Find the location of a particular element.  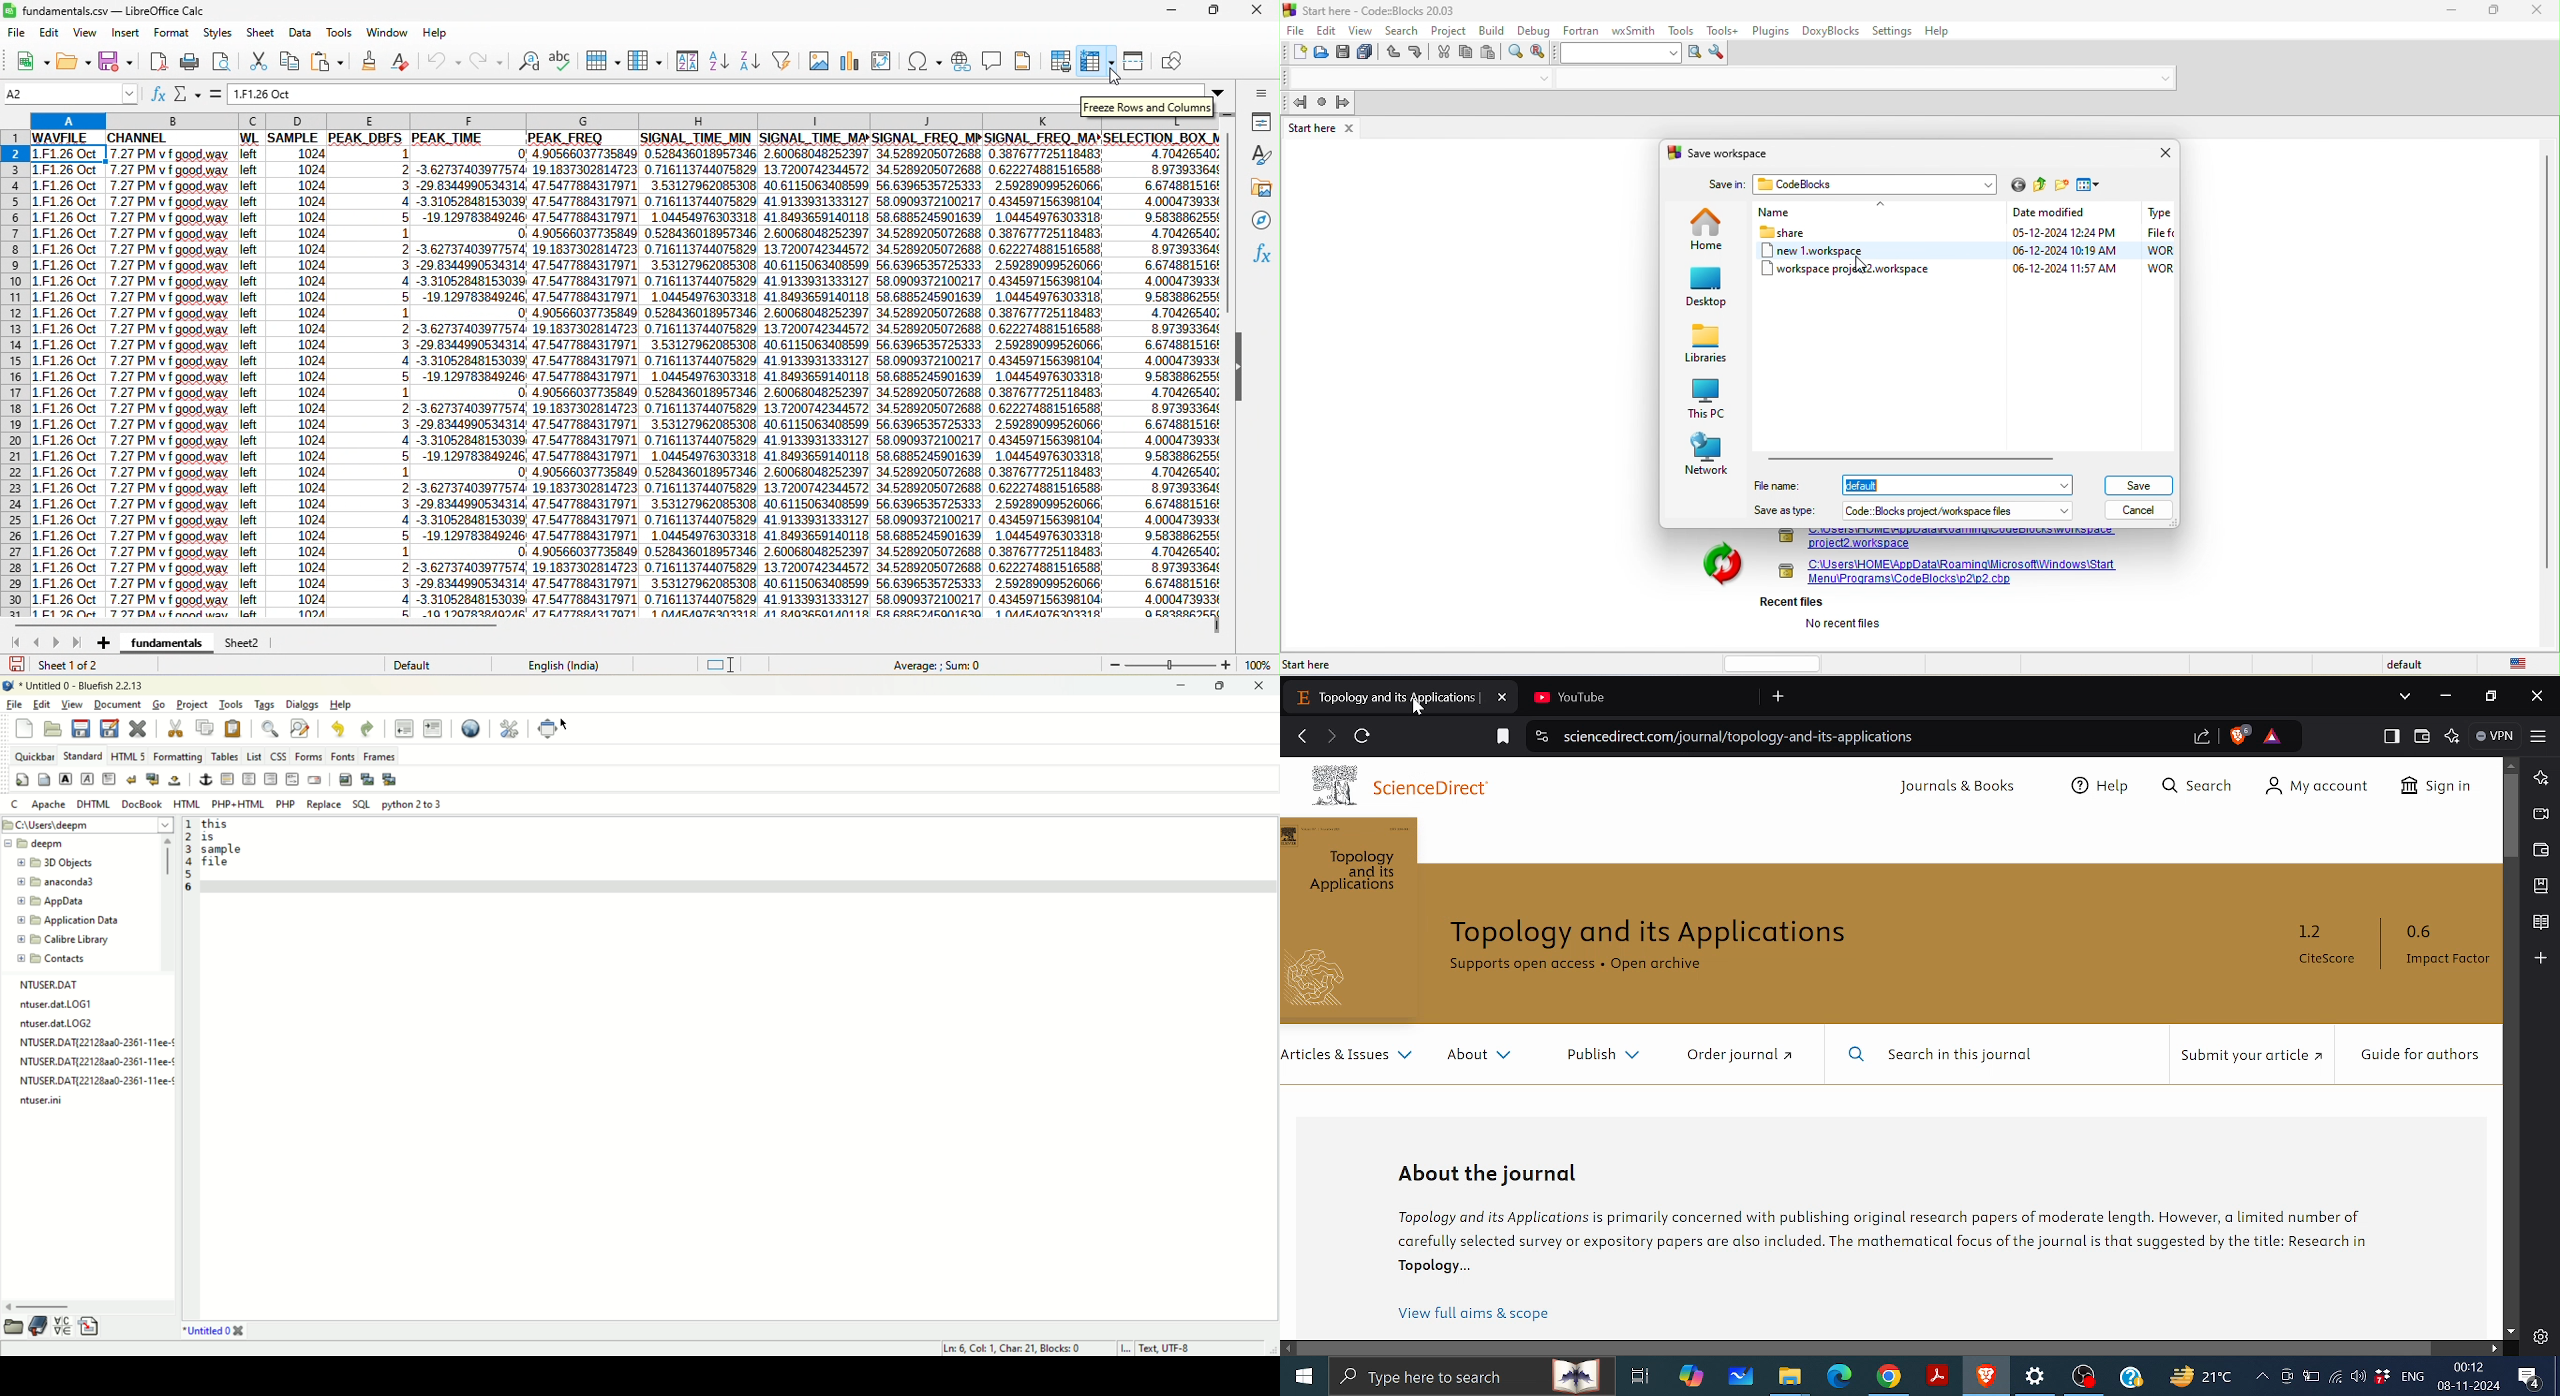

hyperlink is located at coordinates (960, 60).